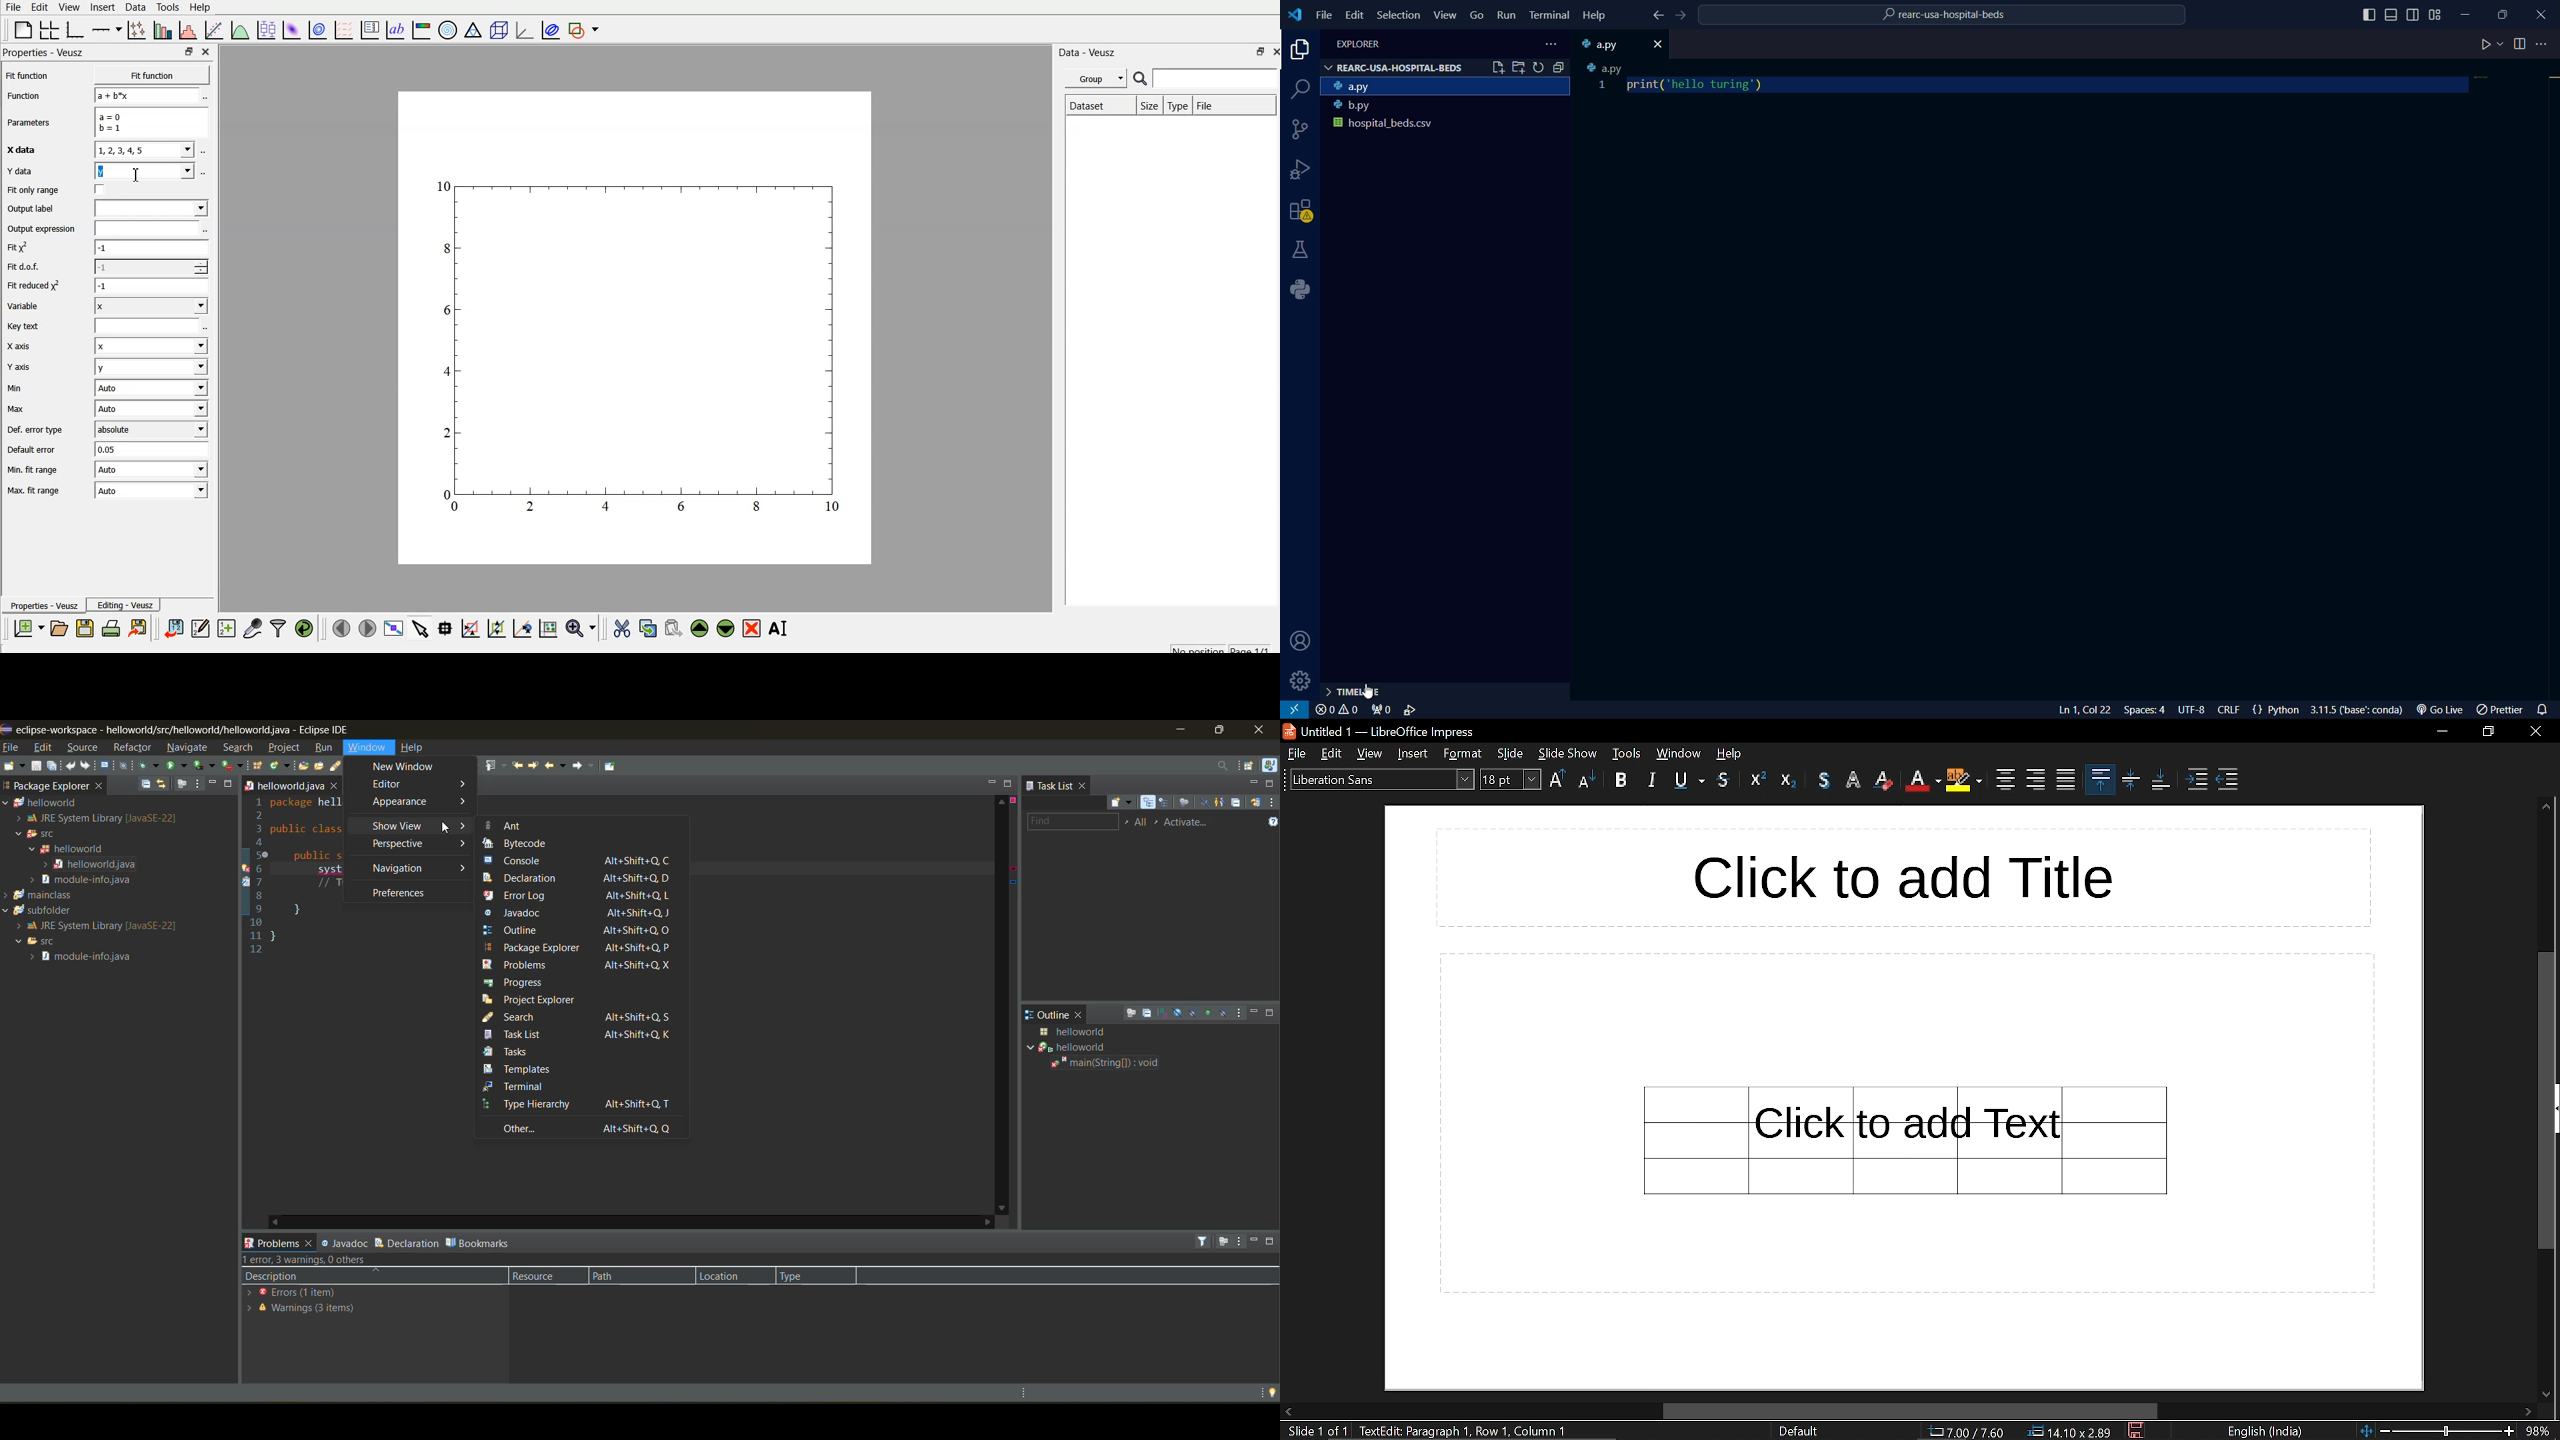 This screenshot has height=1456, width=2576. Describe the element at coordinates (11, 7) in the screenshot. I see `file` at that location.